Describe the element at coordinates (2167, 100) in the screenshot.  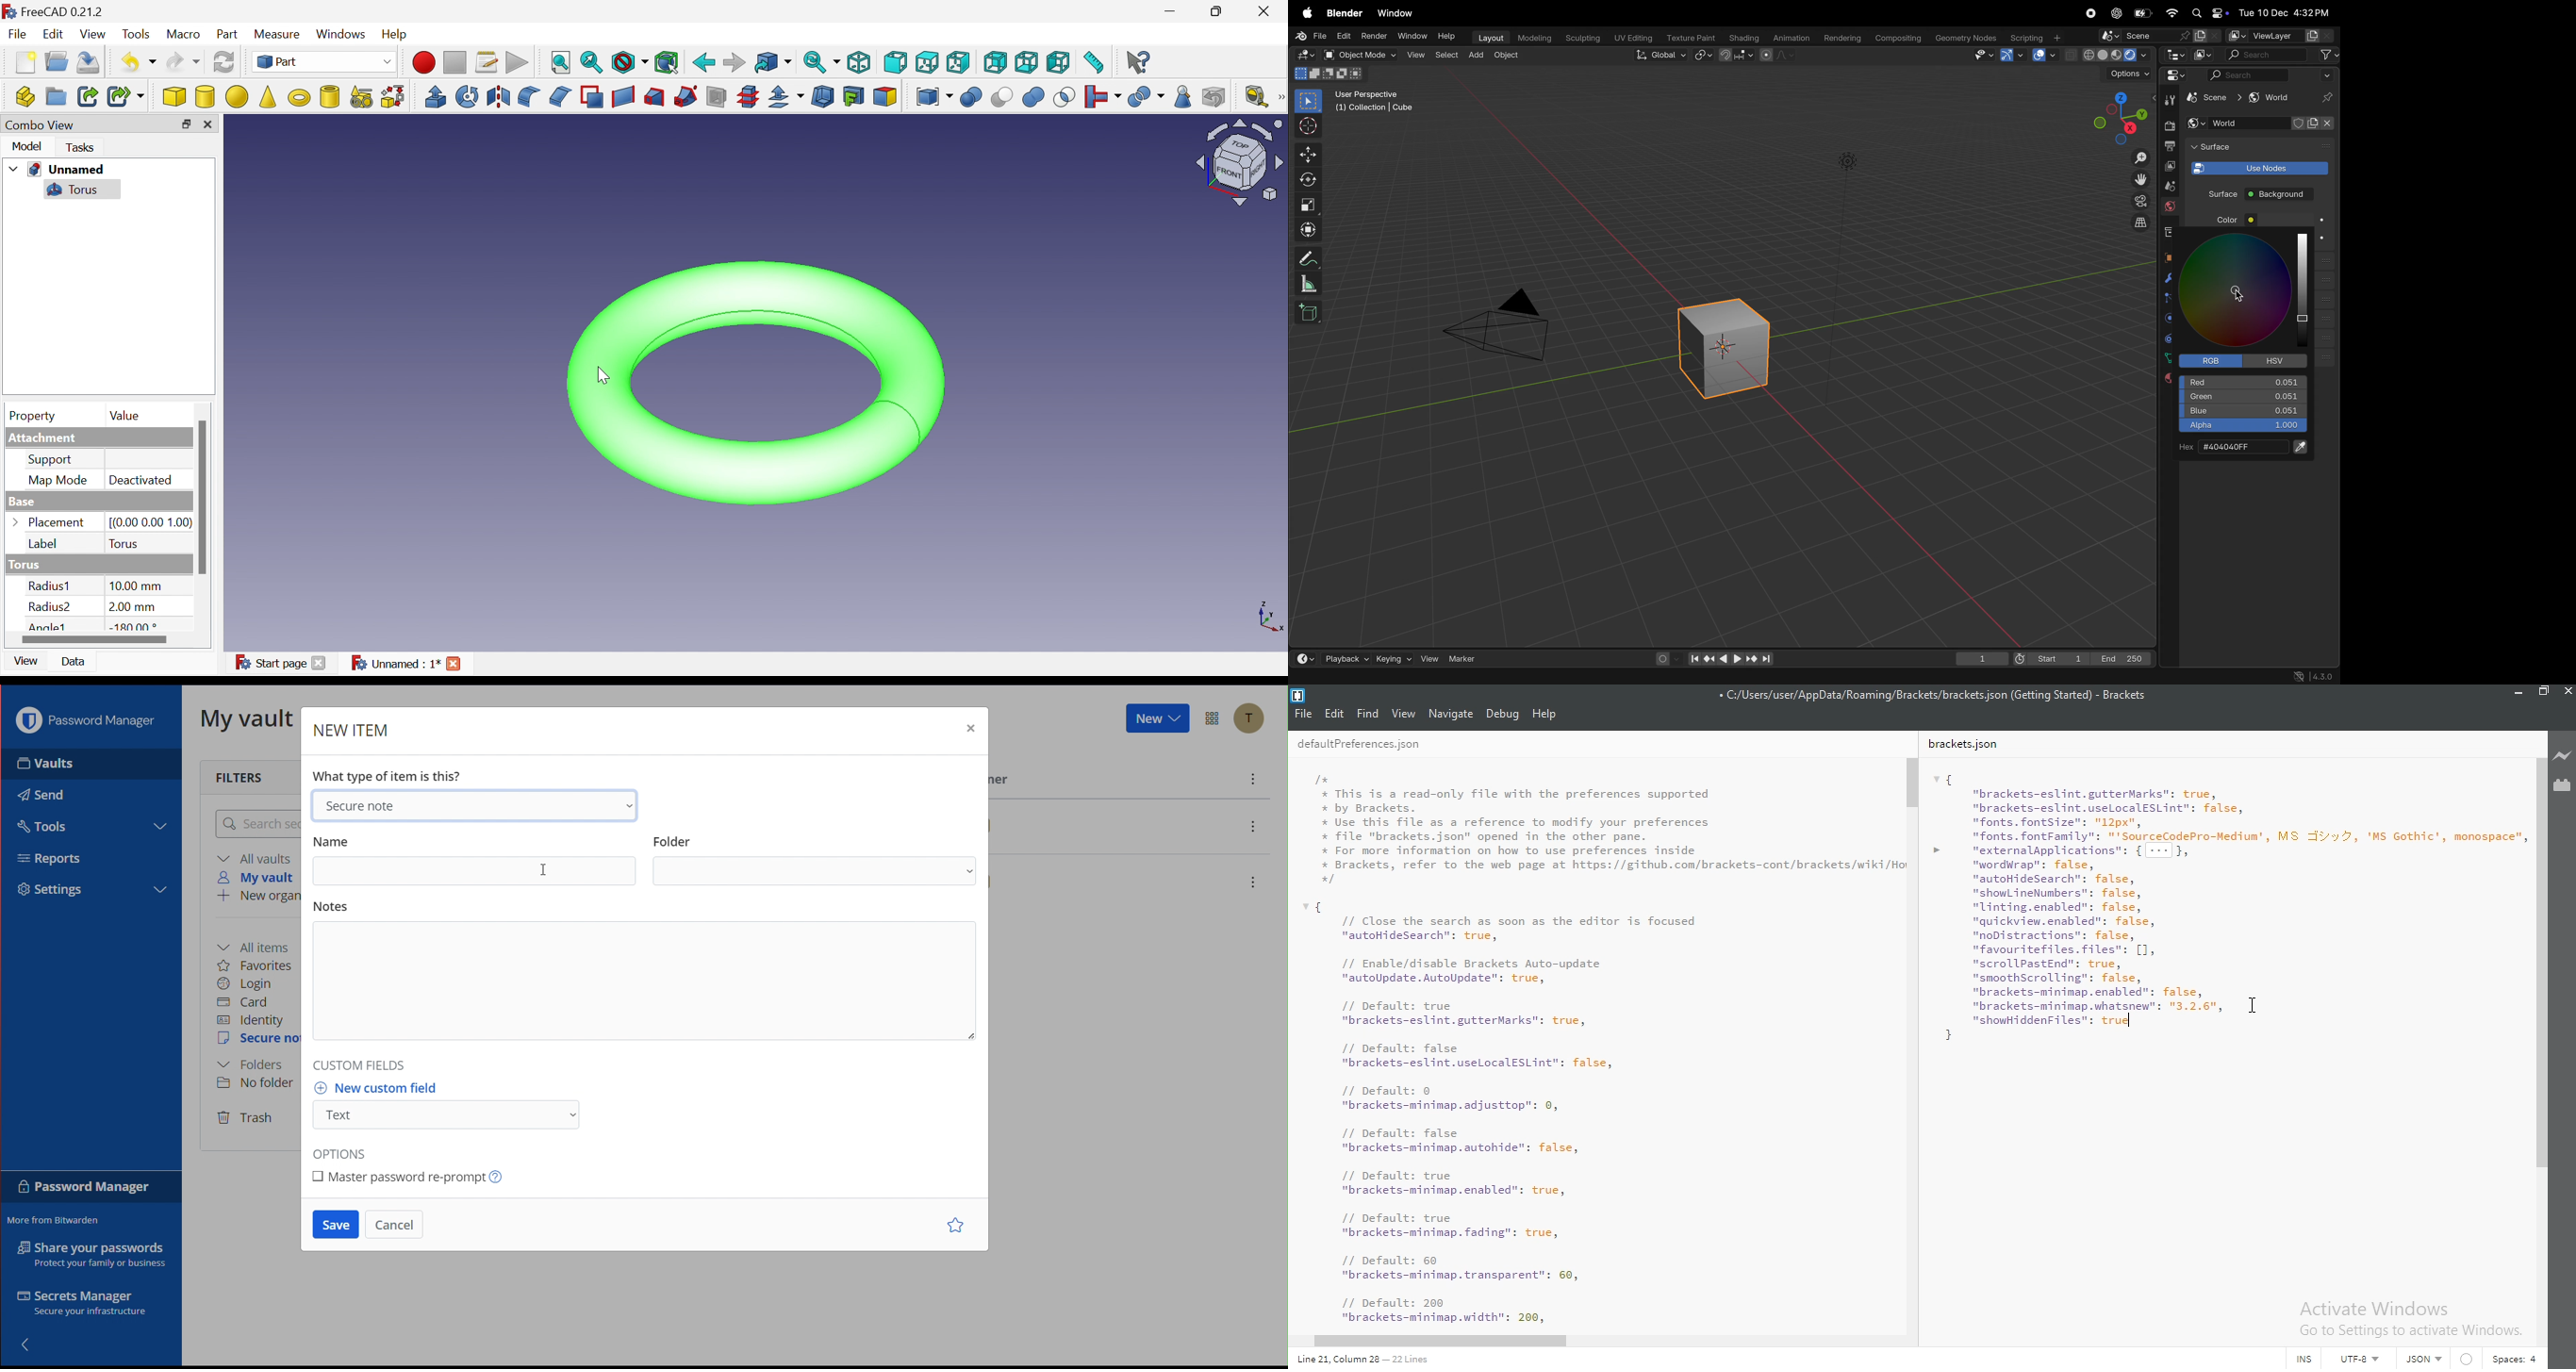
I see `tools` at that location.